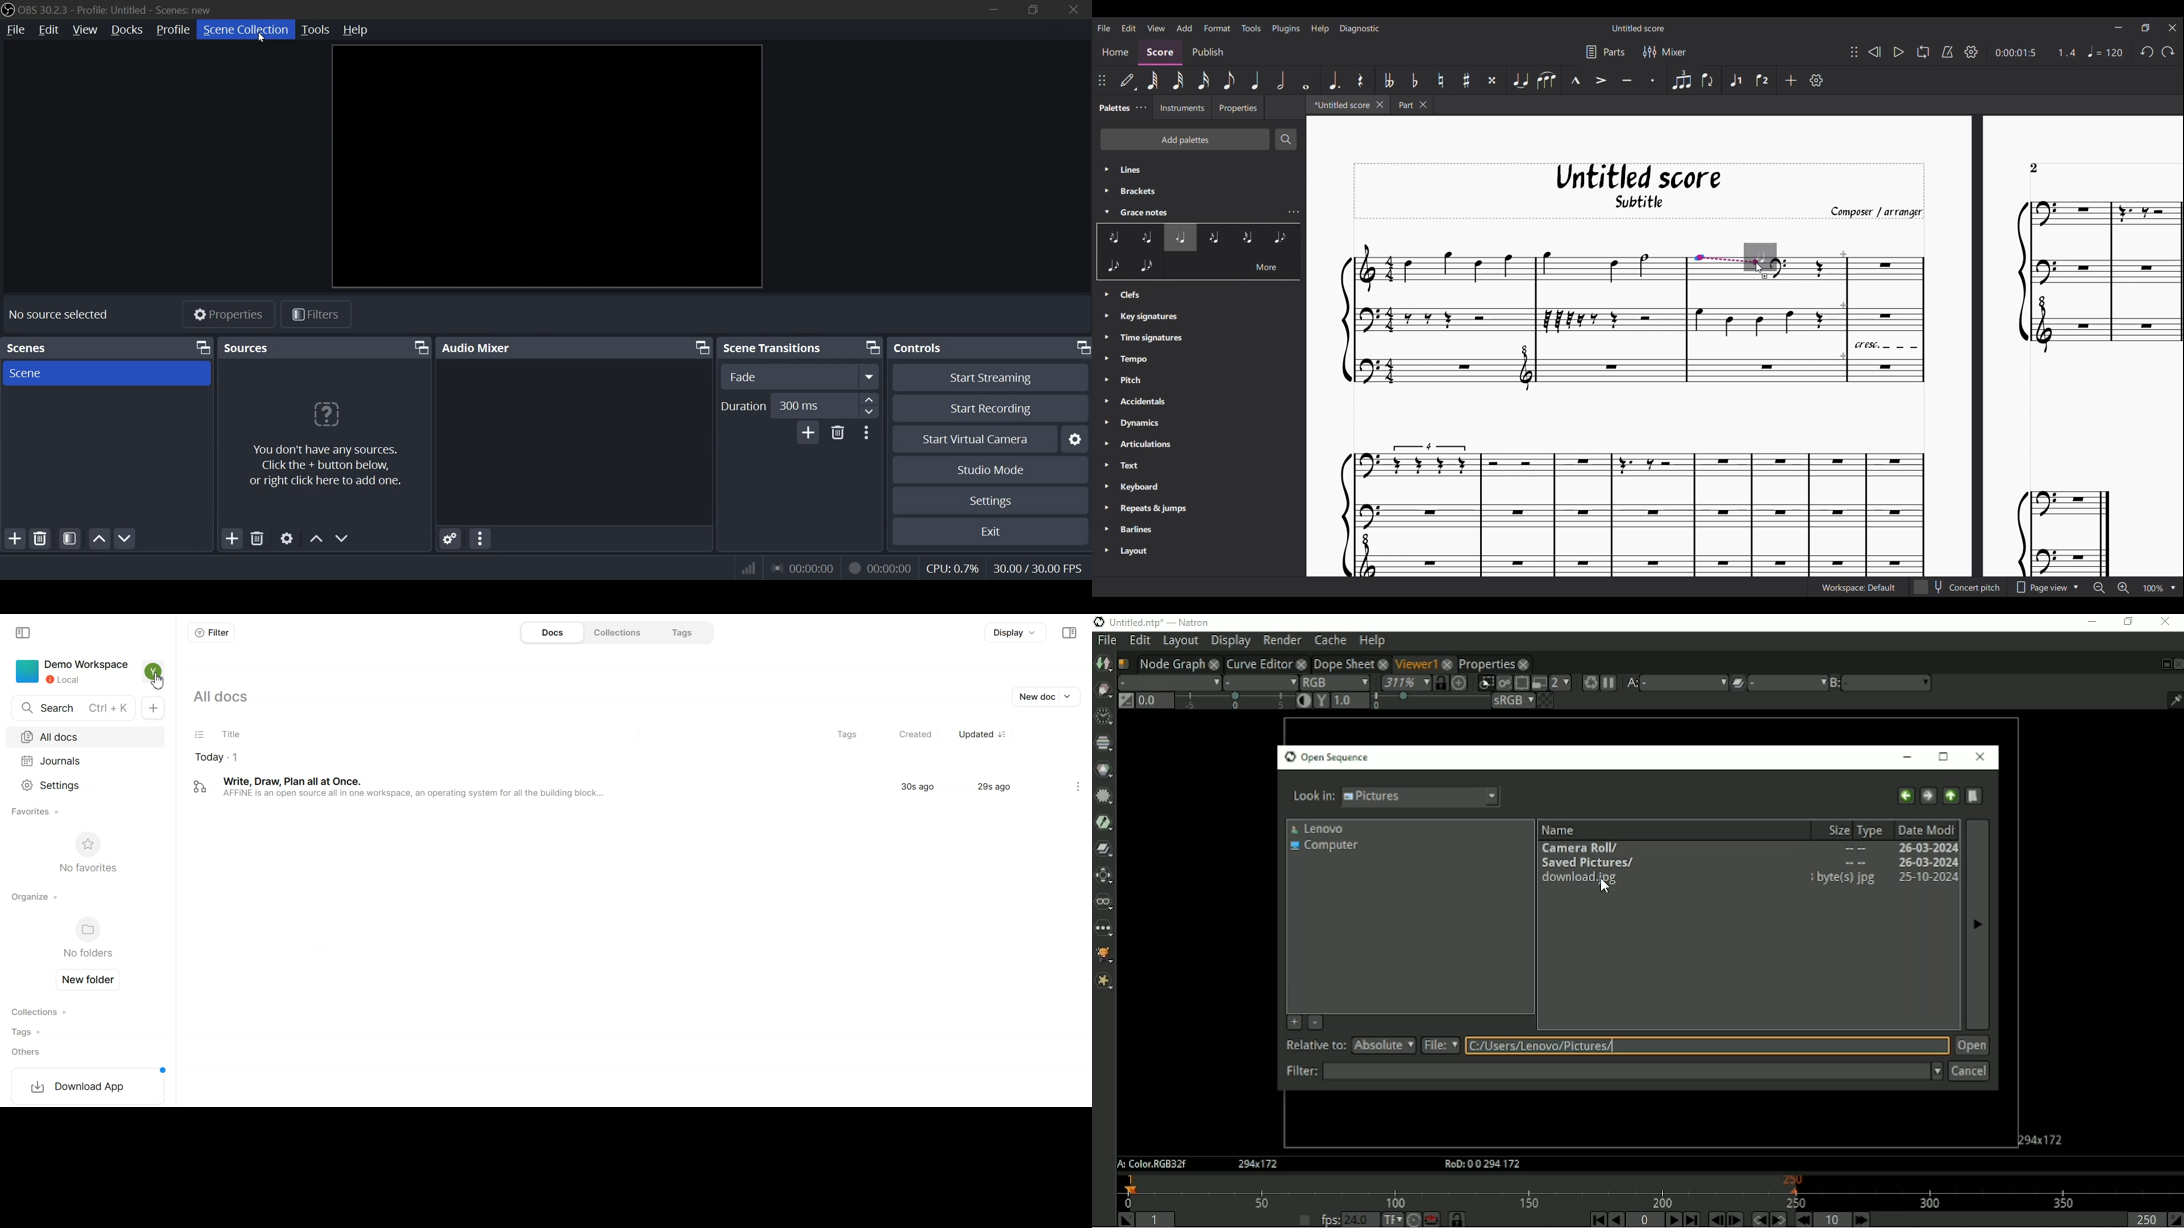  I want to click on OBS 30.2.3 - Profile: Untitled - Scenes: new, so click(120, 9).